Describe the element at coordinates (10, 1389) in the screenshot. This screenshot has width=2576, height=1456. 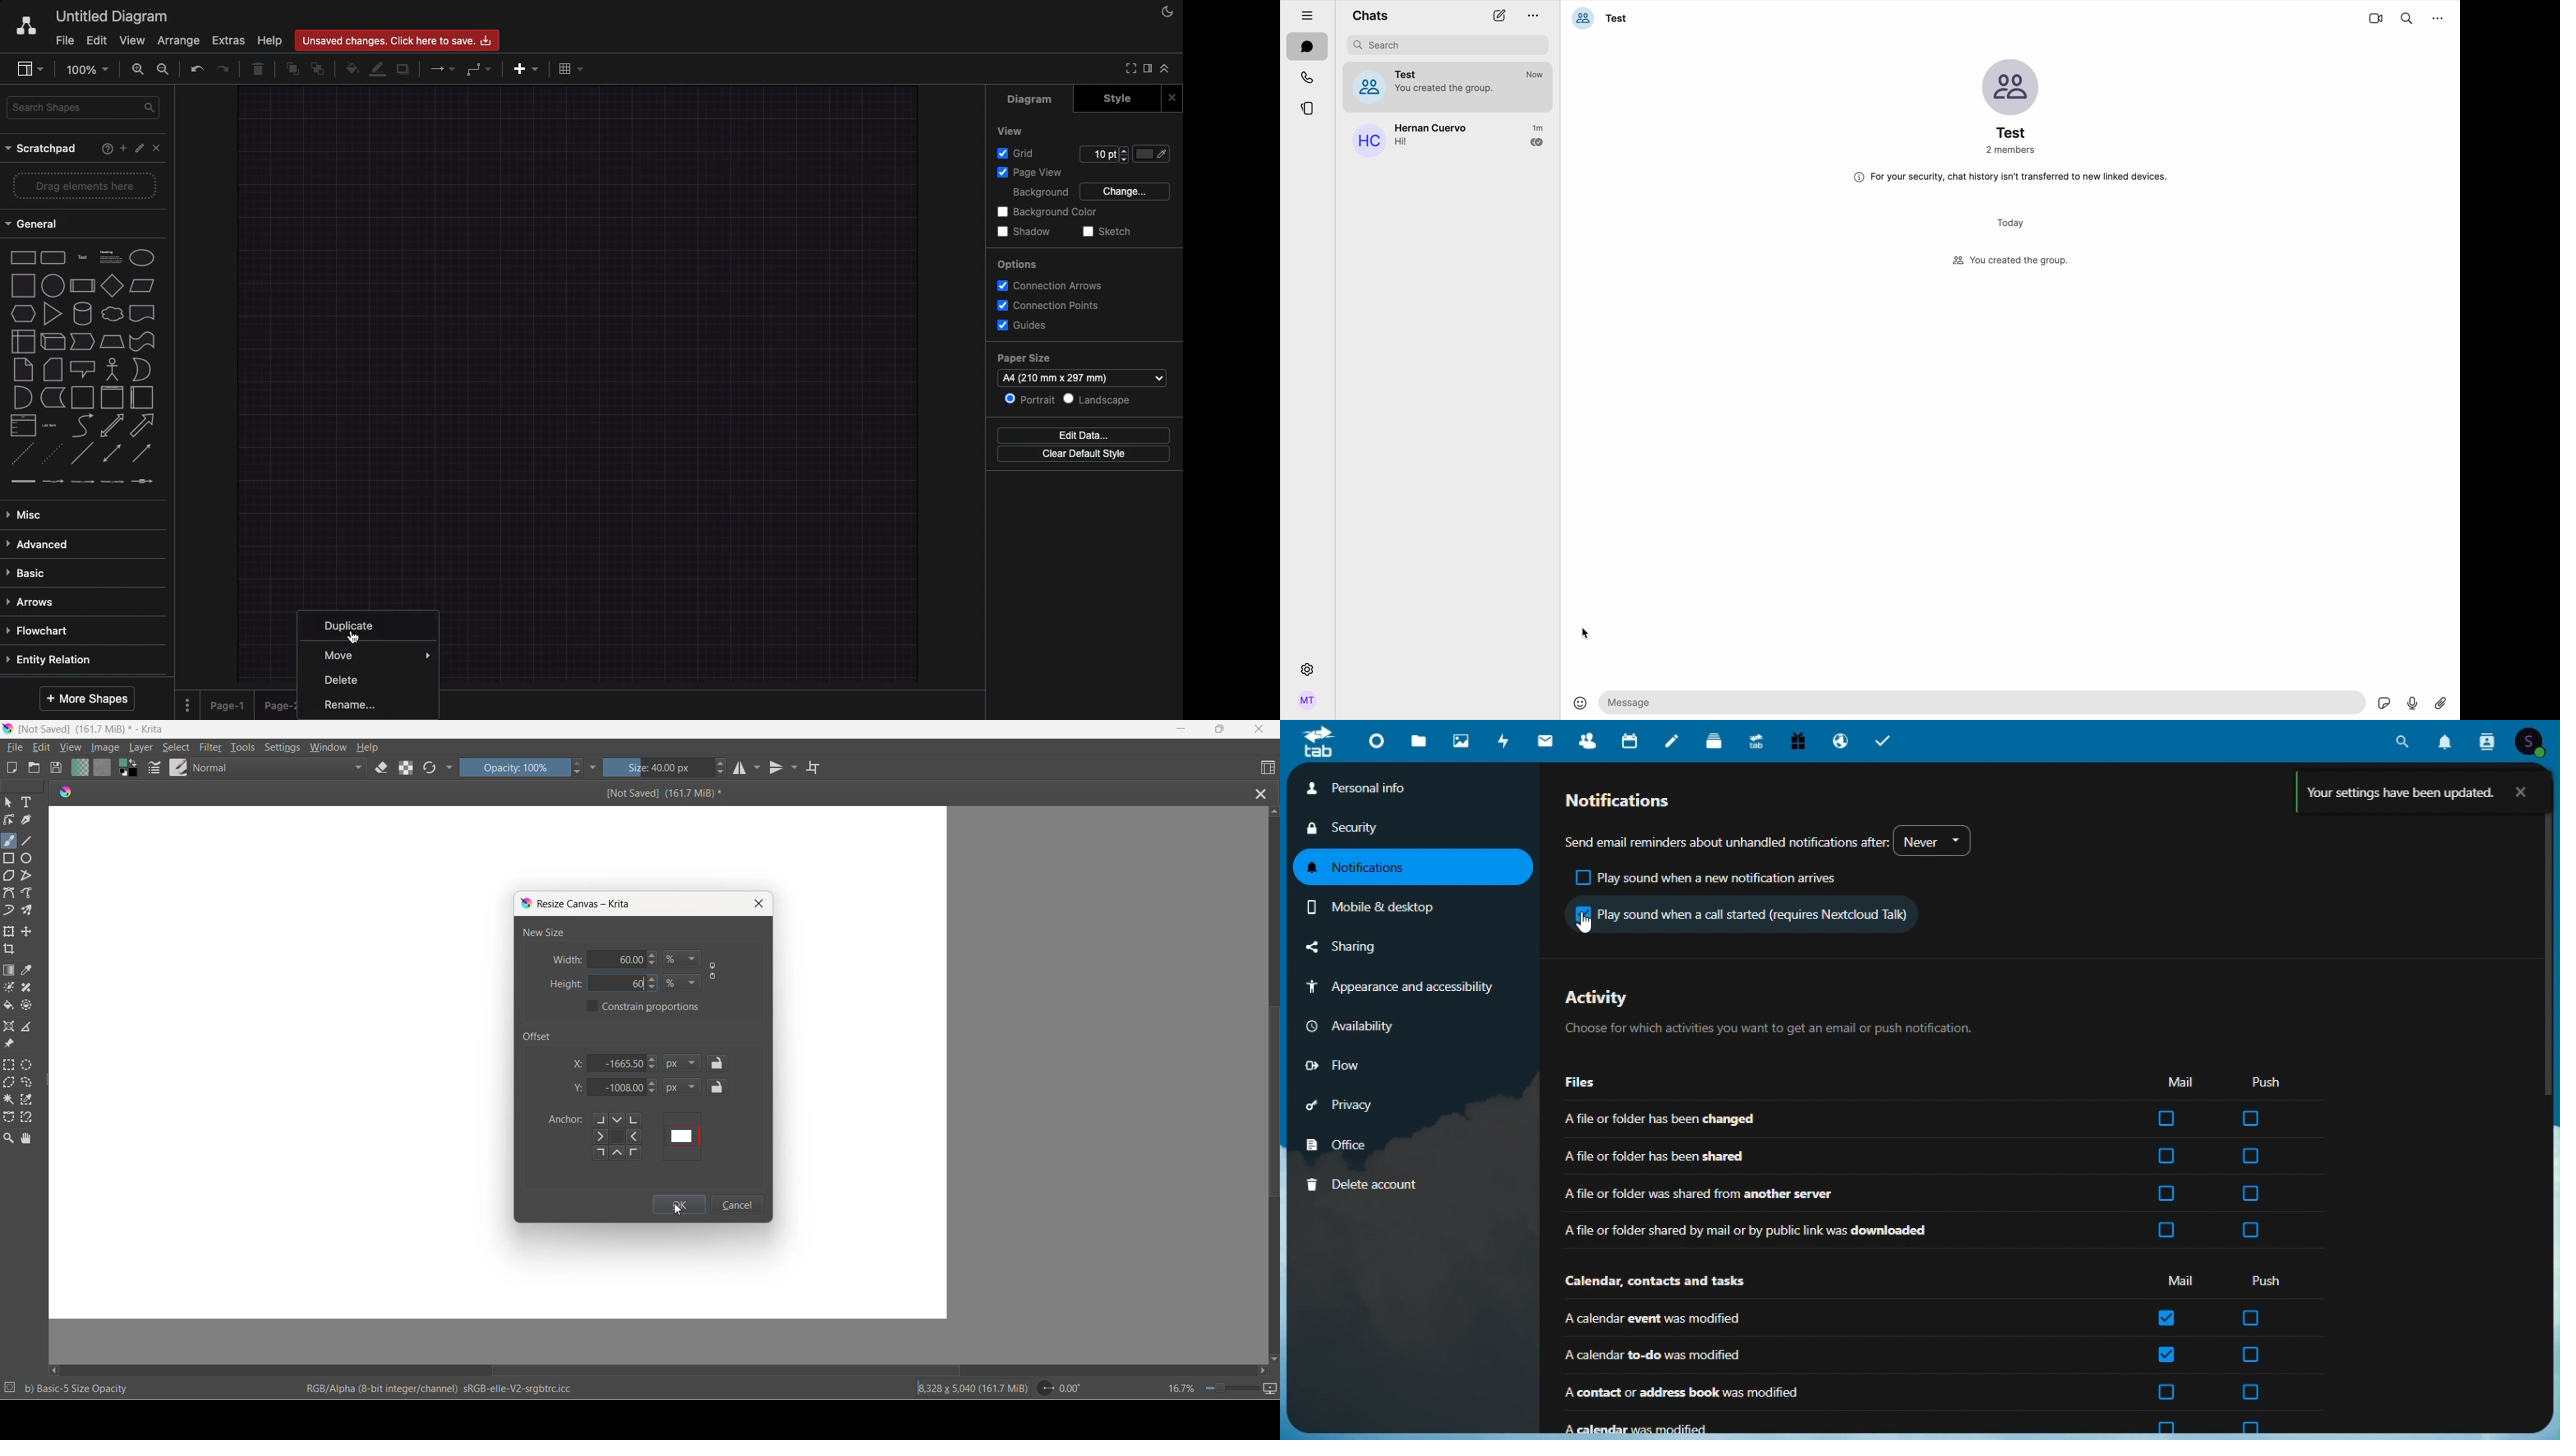
I see `number of selections` at that location.